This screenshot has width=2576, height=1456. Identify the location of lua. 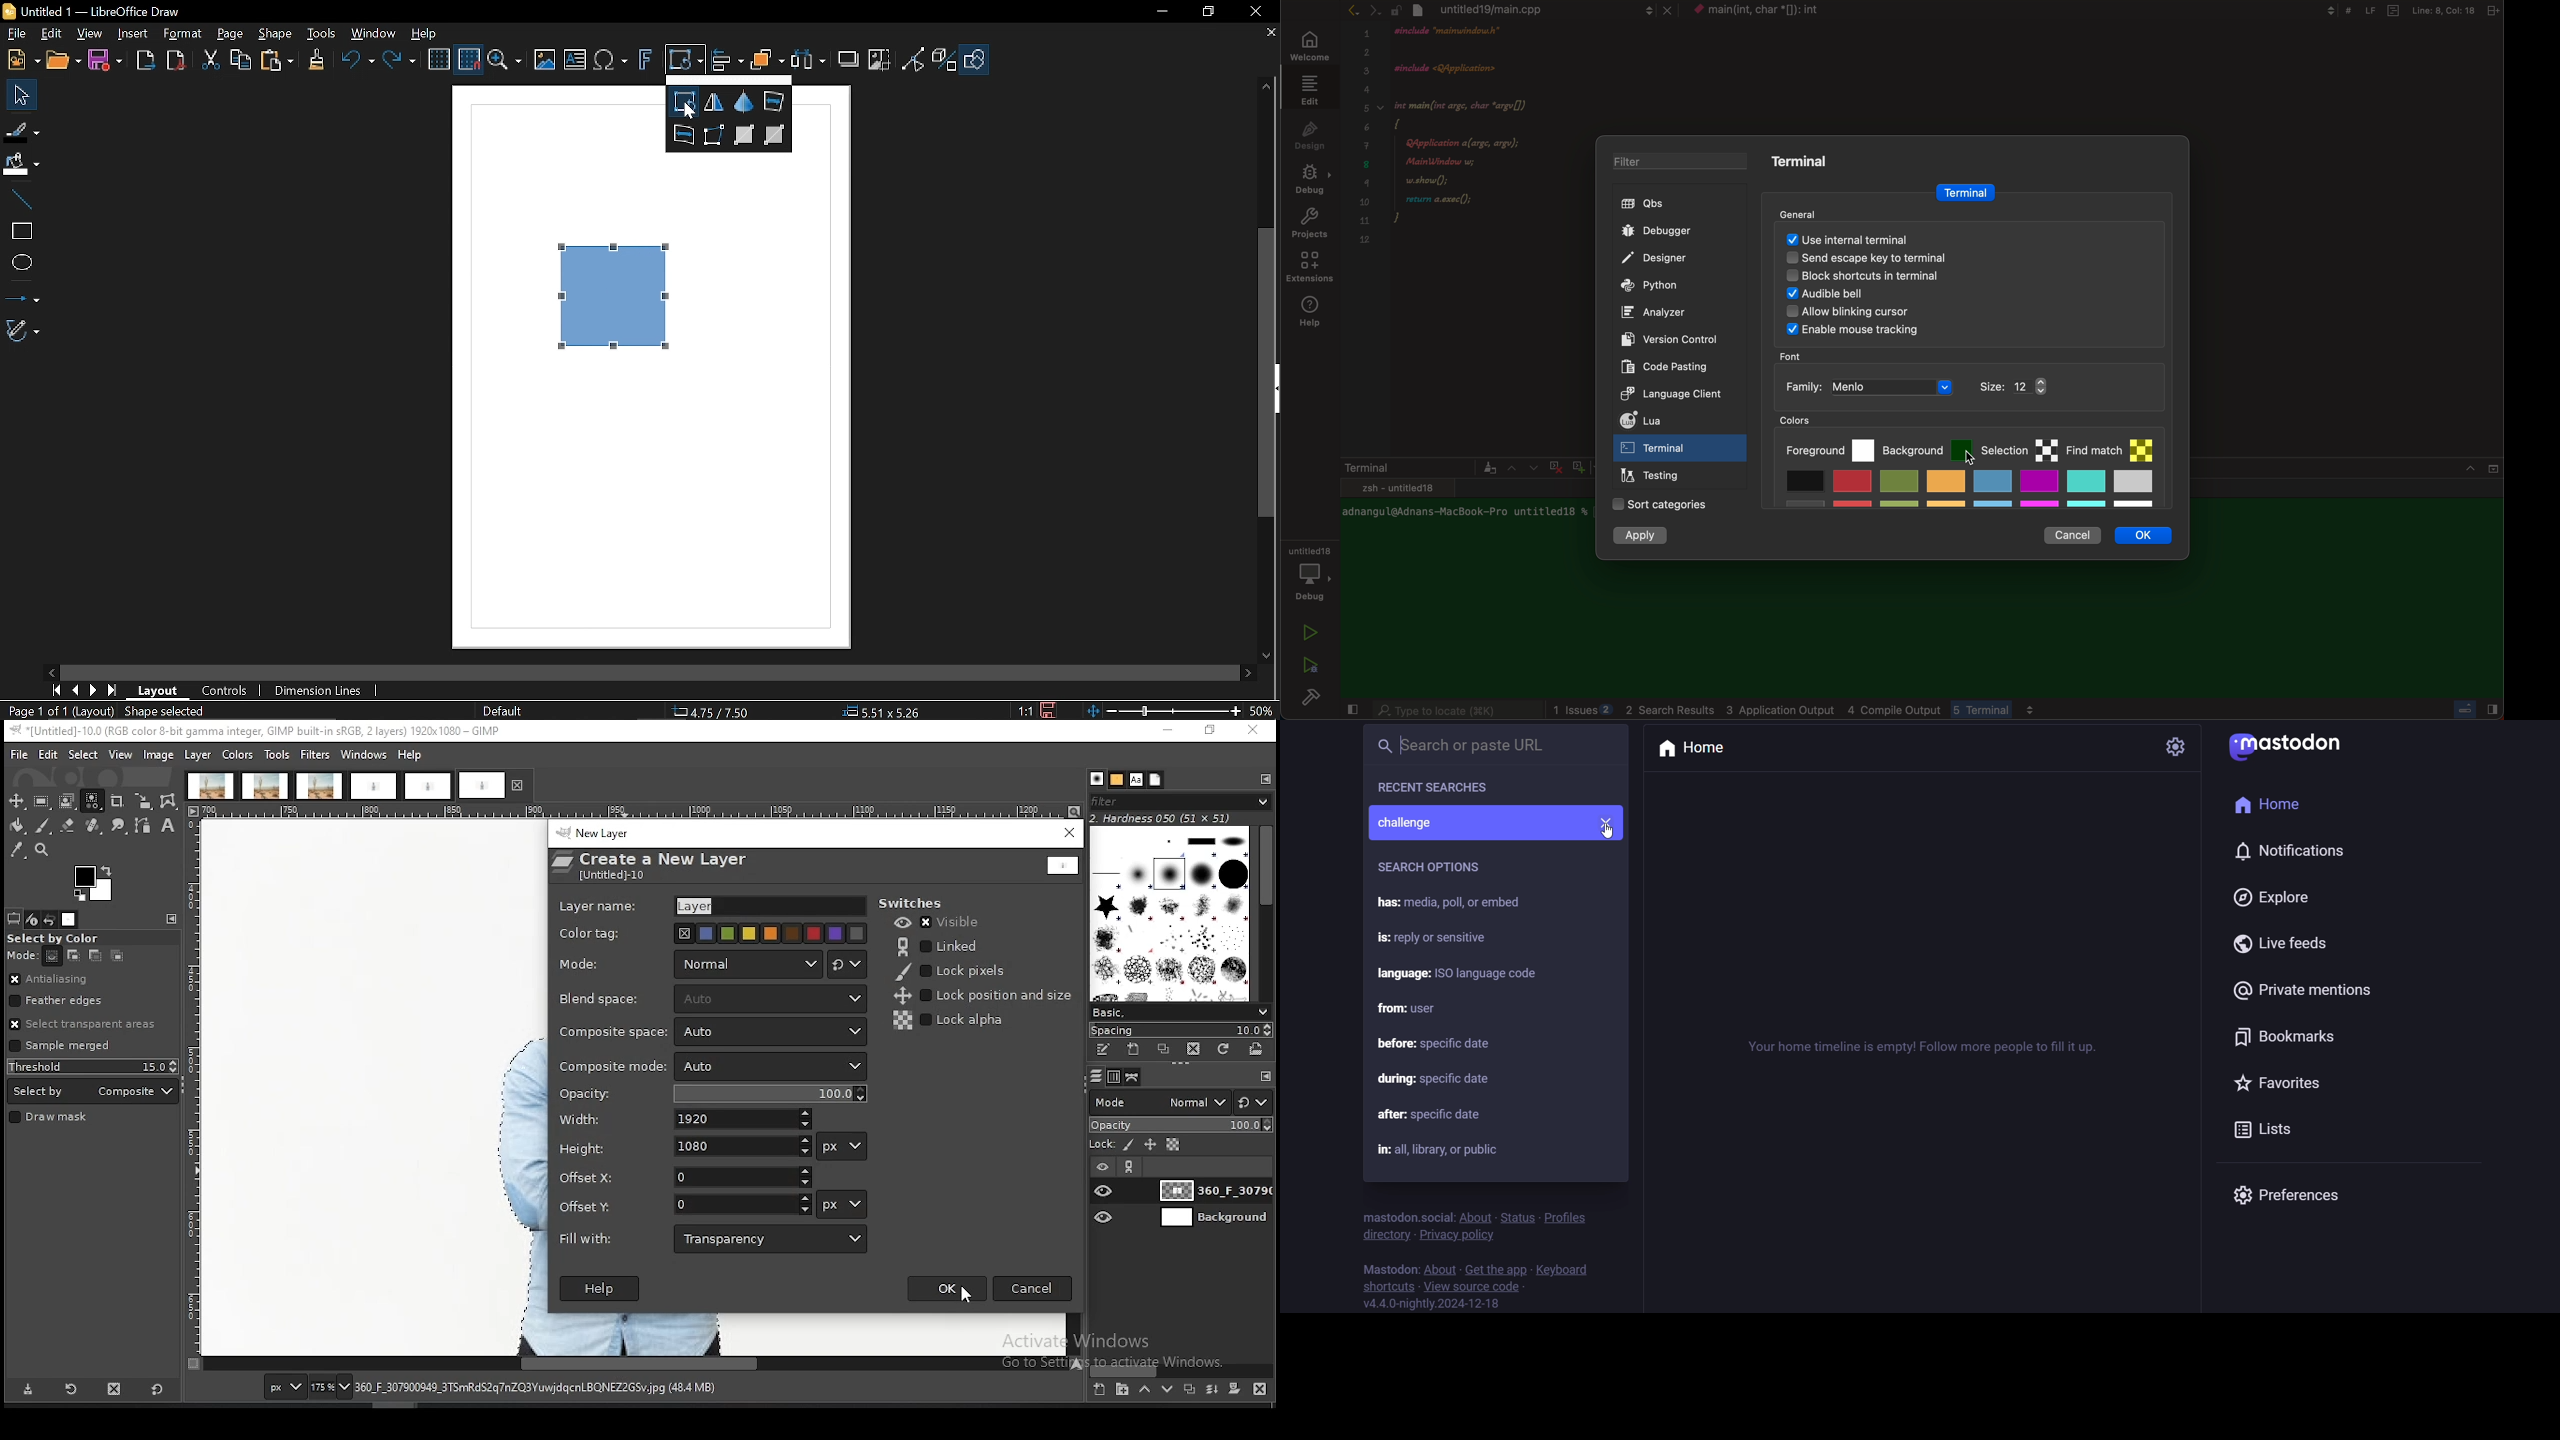
(1667, 422).